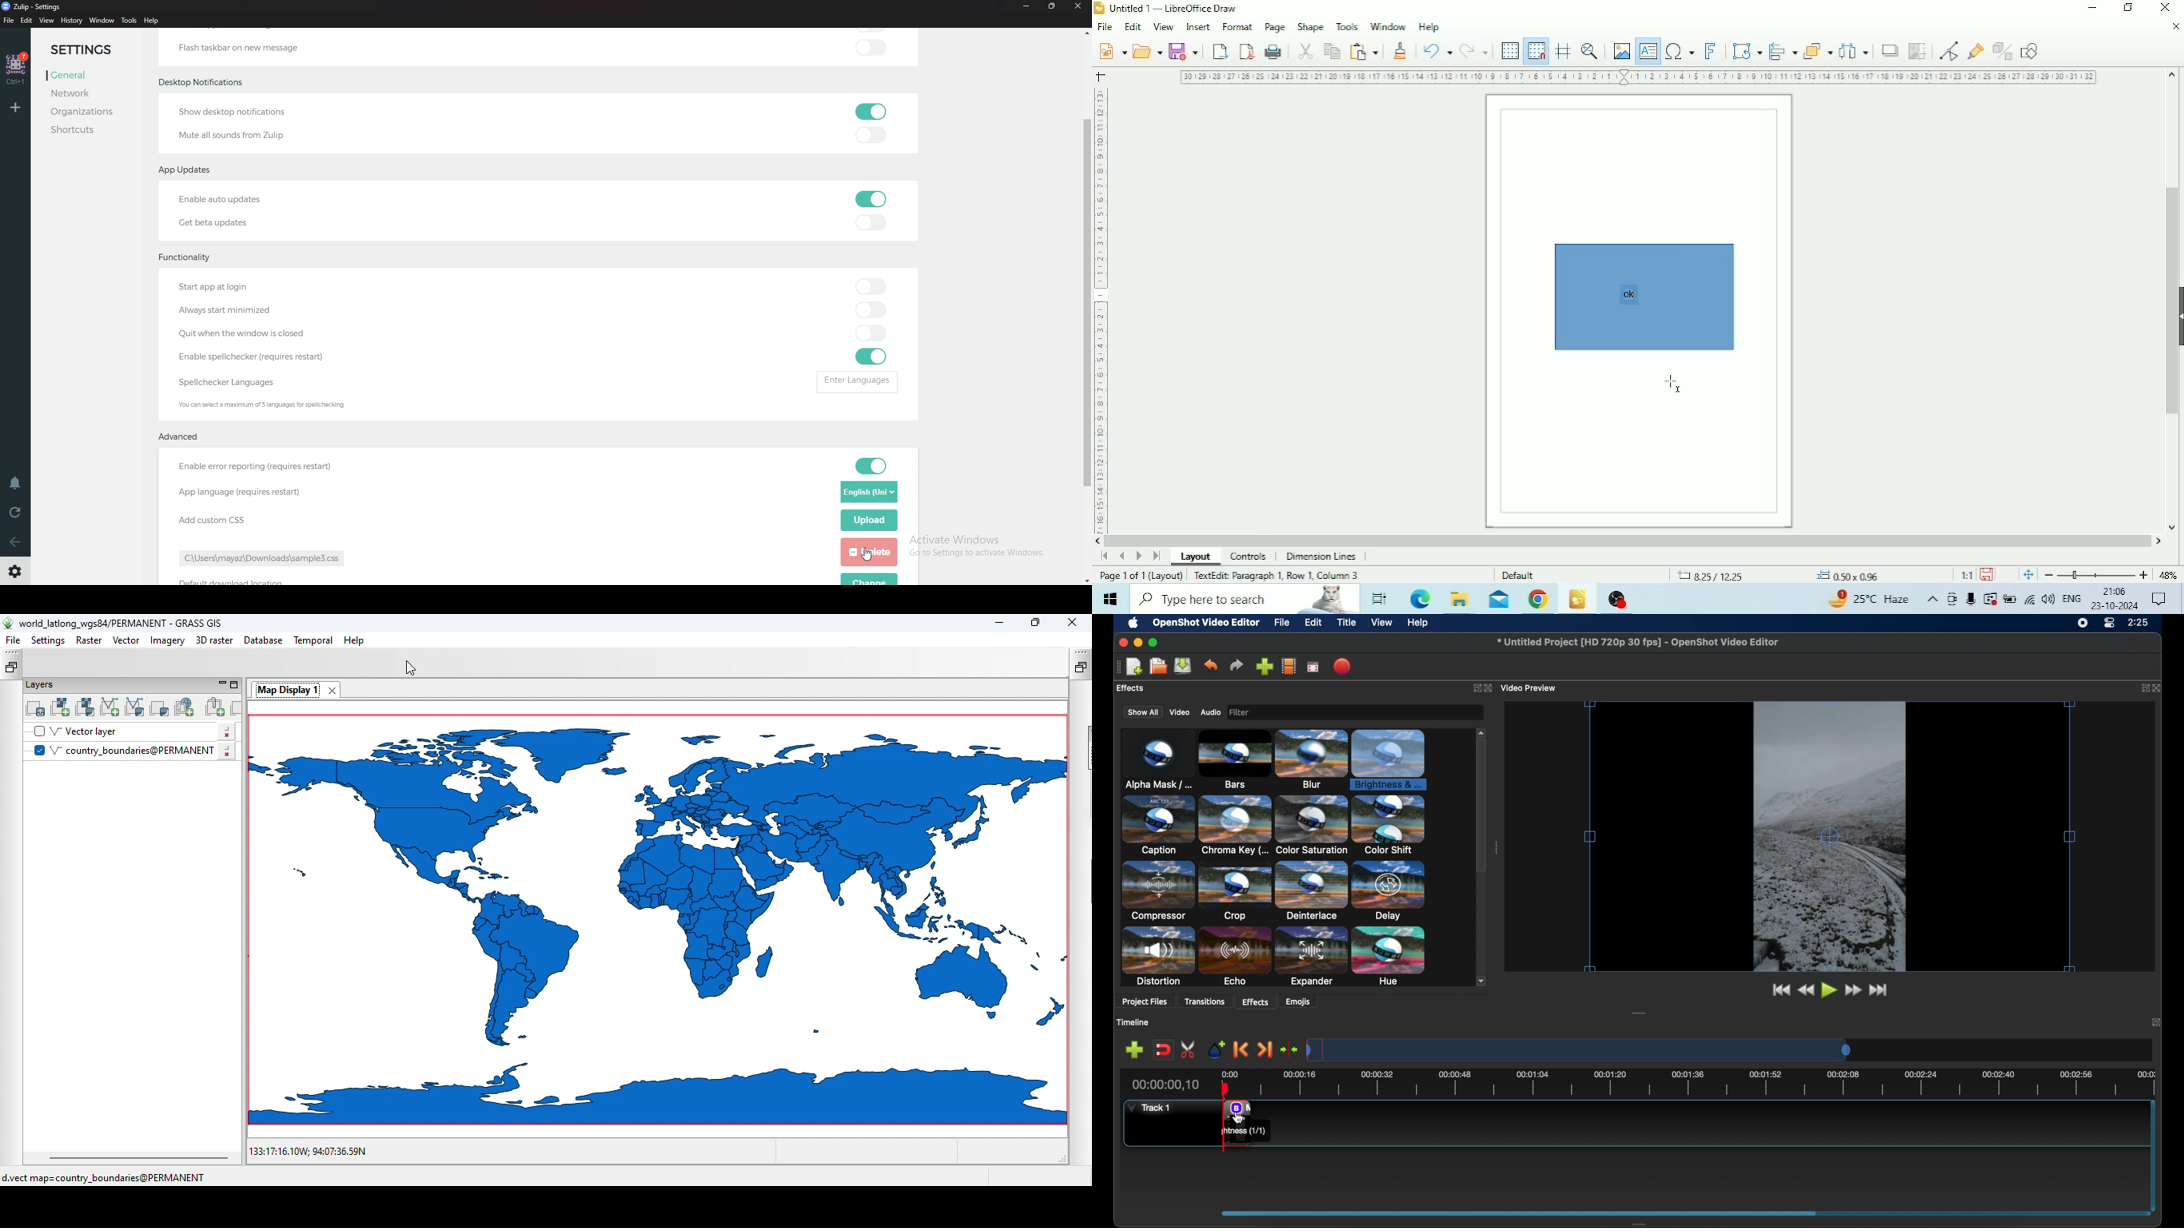  What do you see at coordinates (1306, 51) in the screenshot?
I see `Cut` at bounding box center [1306, 51].